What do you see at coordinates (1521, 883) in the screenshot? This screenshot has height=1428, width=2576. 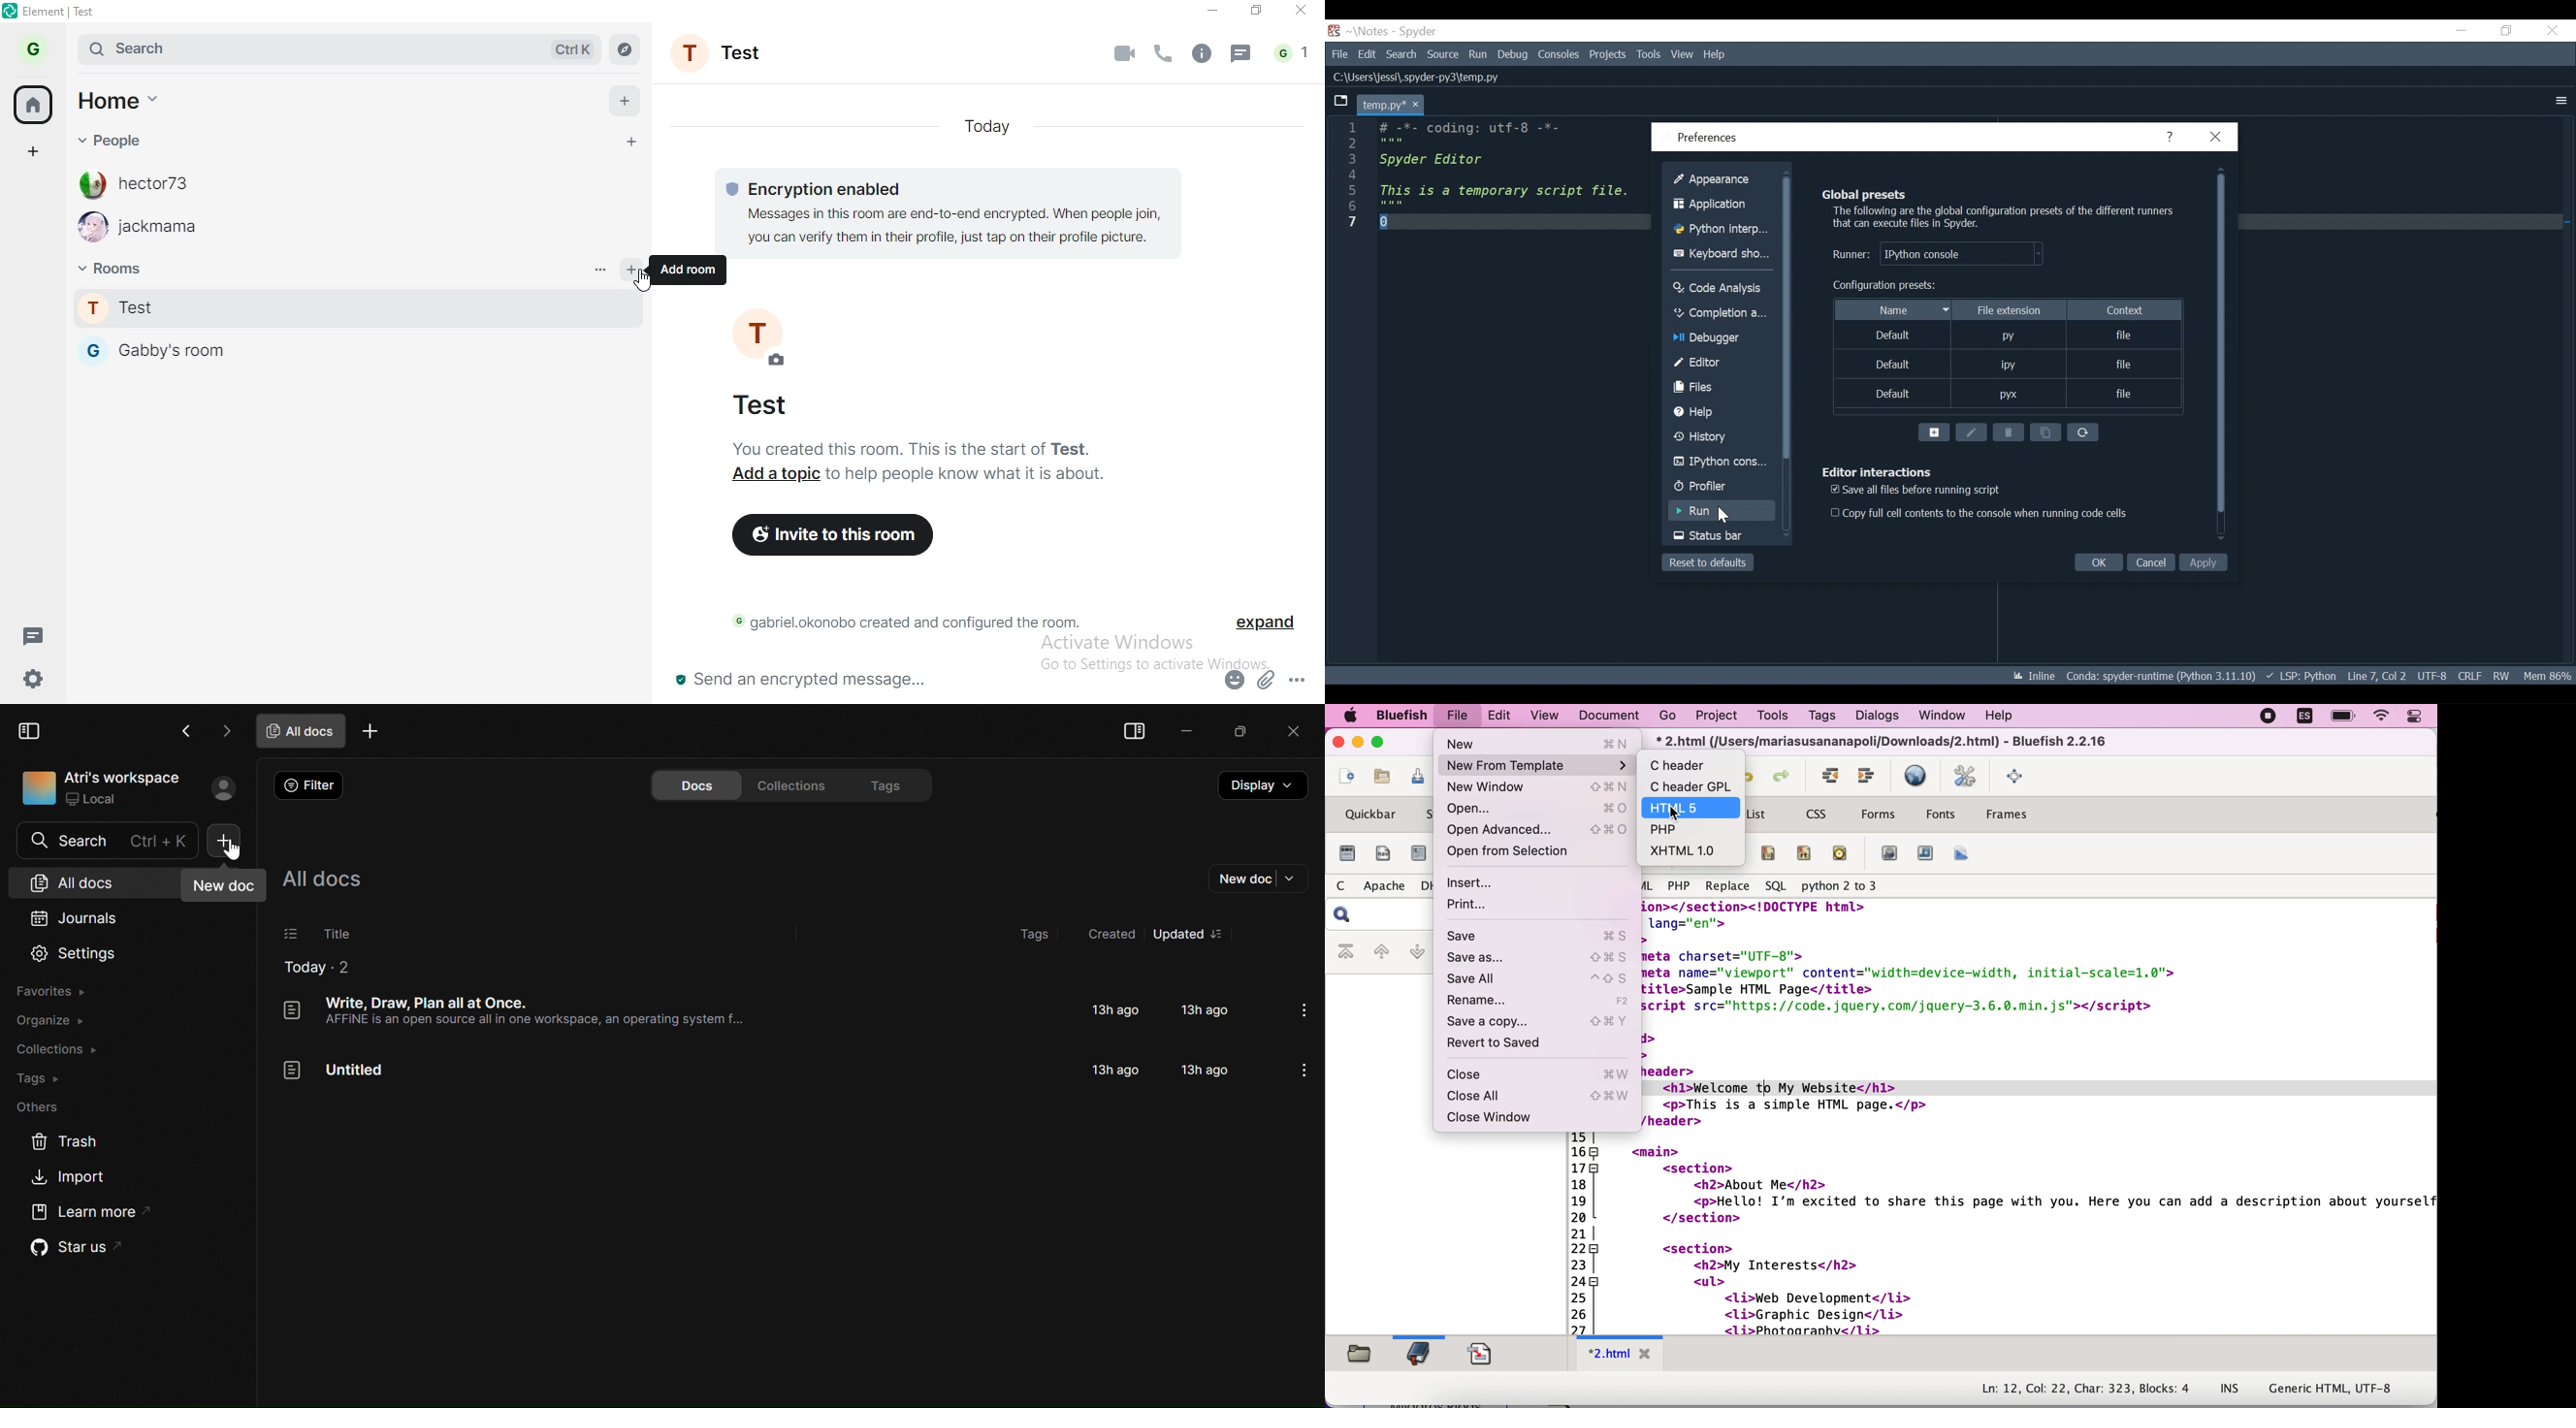 I see `insert` at bounding box center [1521, 883].